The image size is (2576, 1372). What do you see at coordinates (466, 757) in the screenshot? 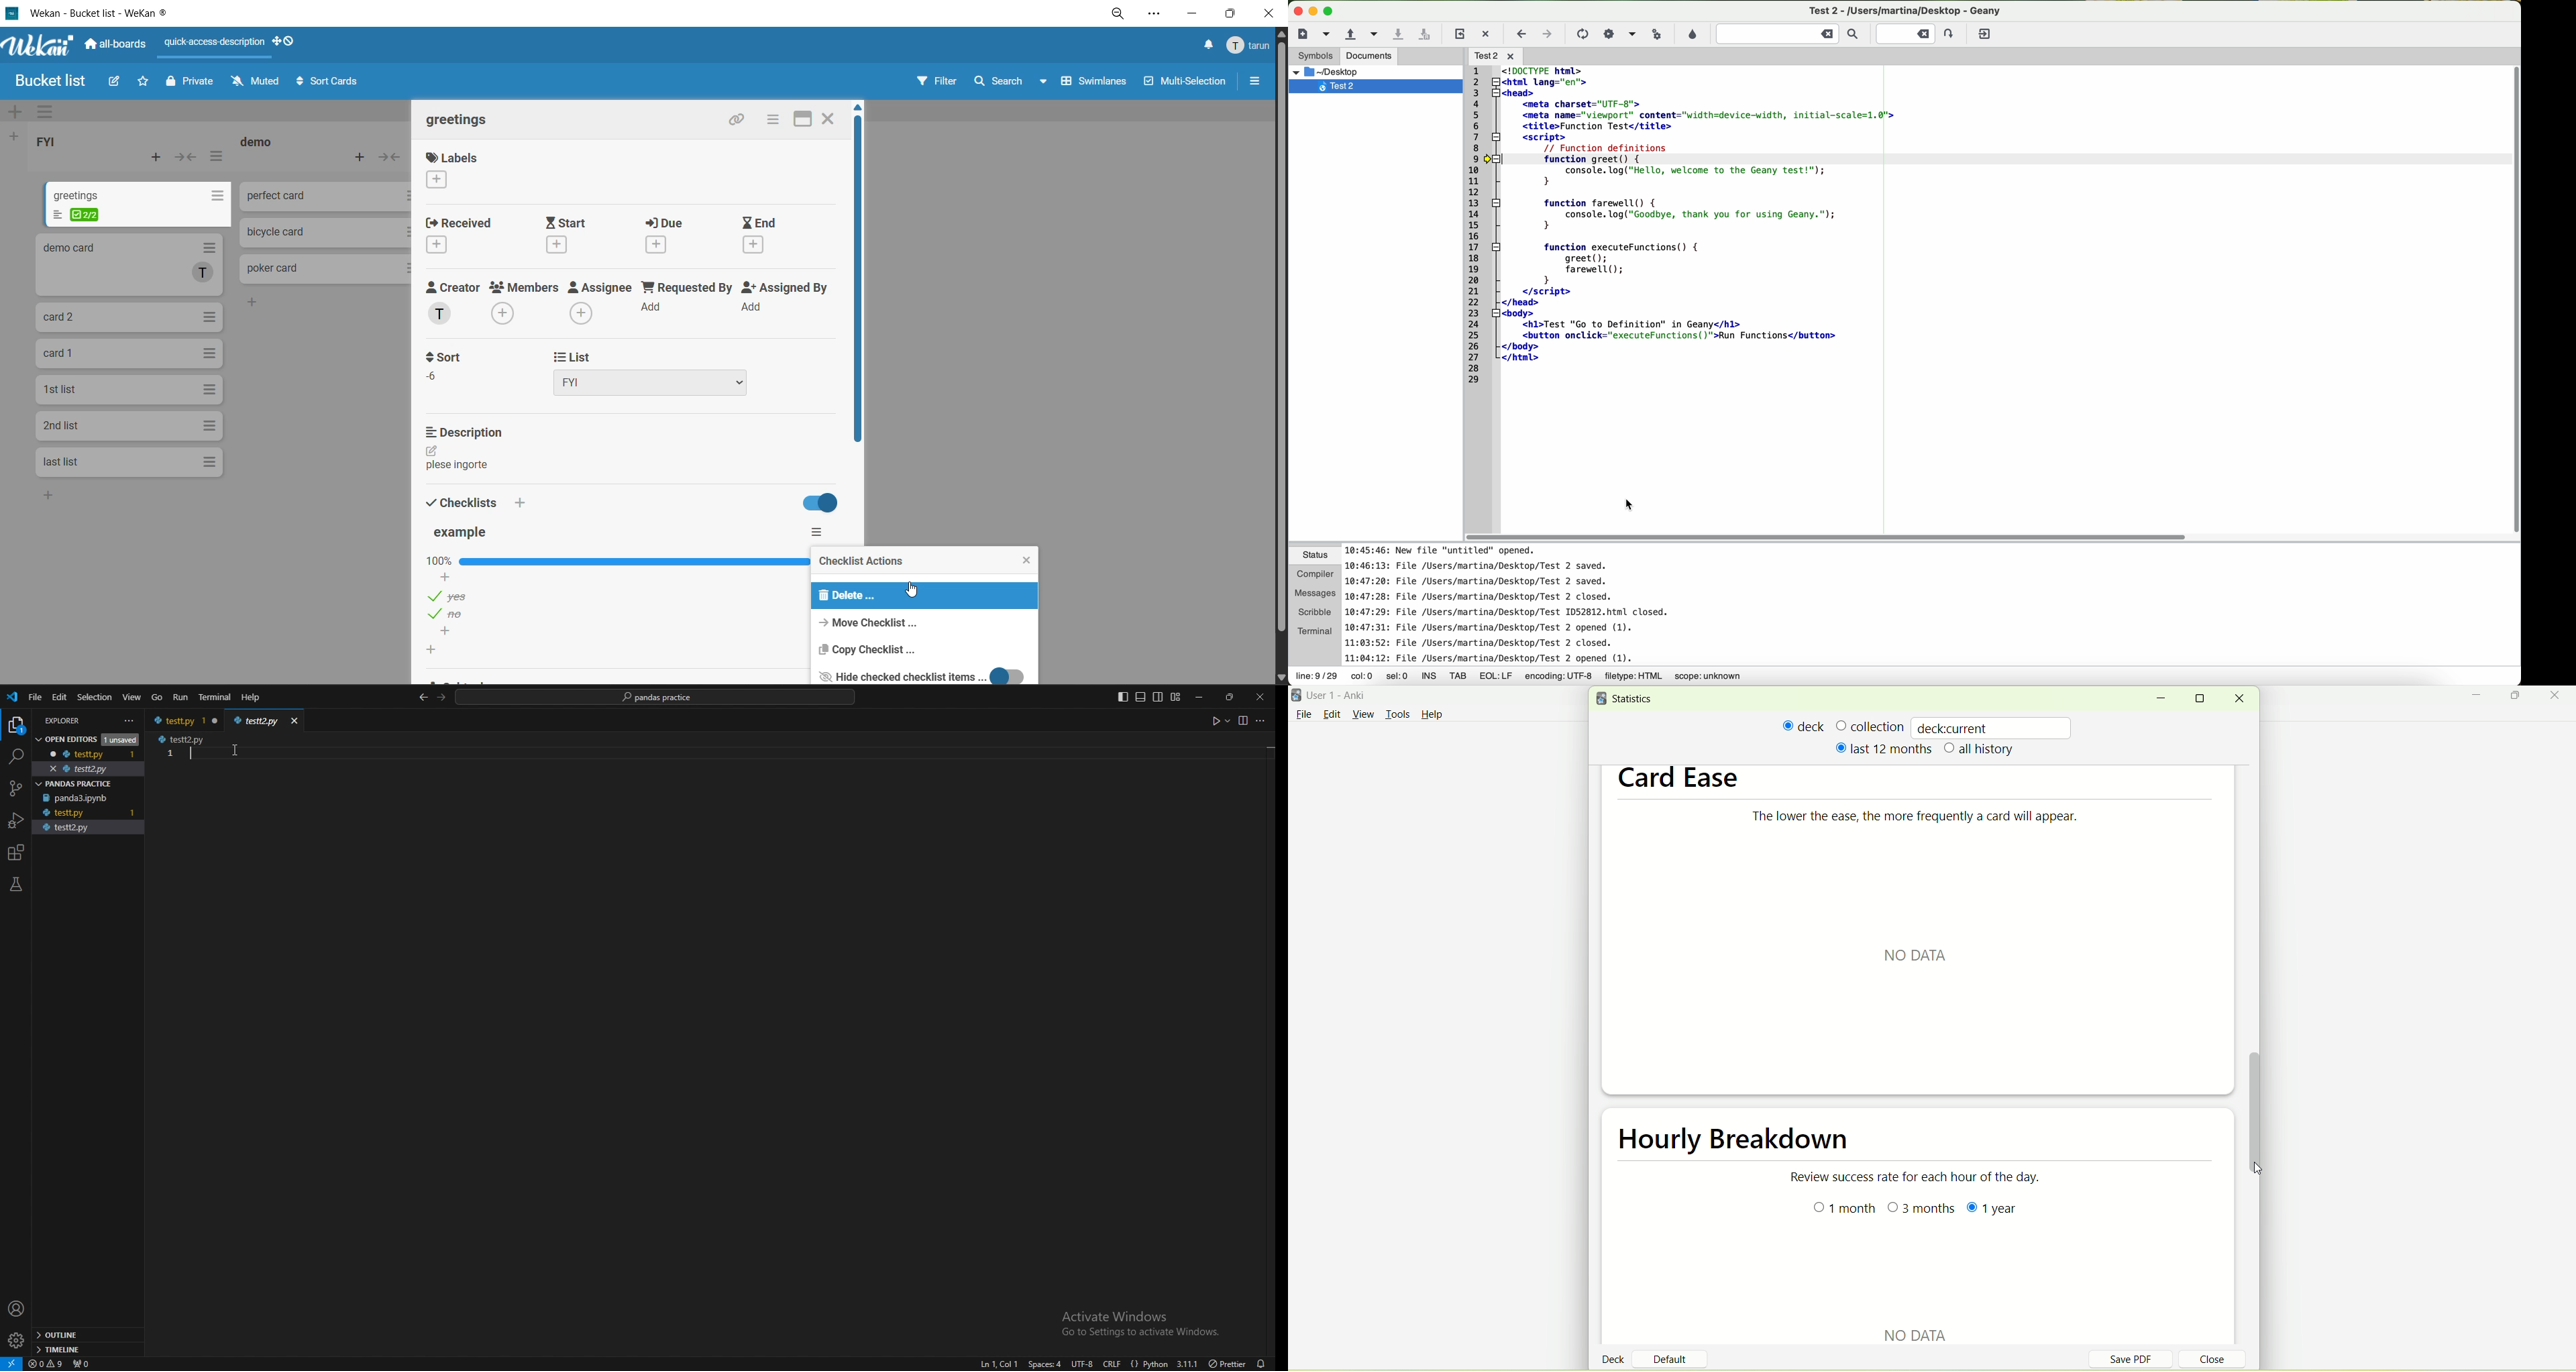
I see `code input` at bounding box center [466, 757].